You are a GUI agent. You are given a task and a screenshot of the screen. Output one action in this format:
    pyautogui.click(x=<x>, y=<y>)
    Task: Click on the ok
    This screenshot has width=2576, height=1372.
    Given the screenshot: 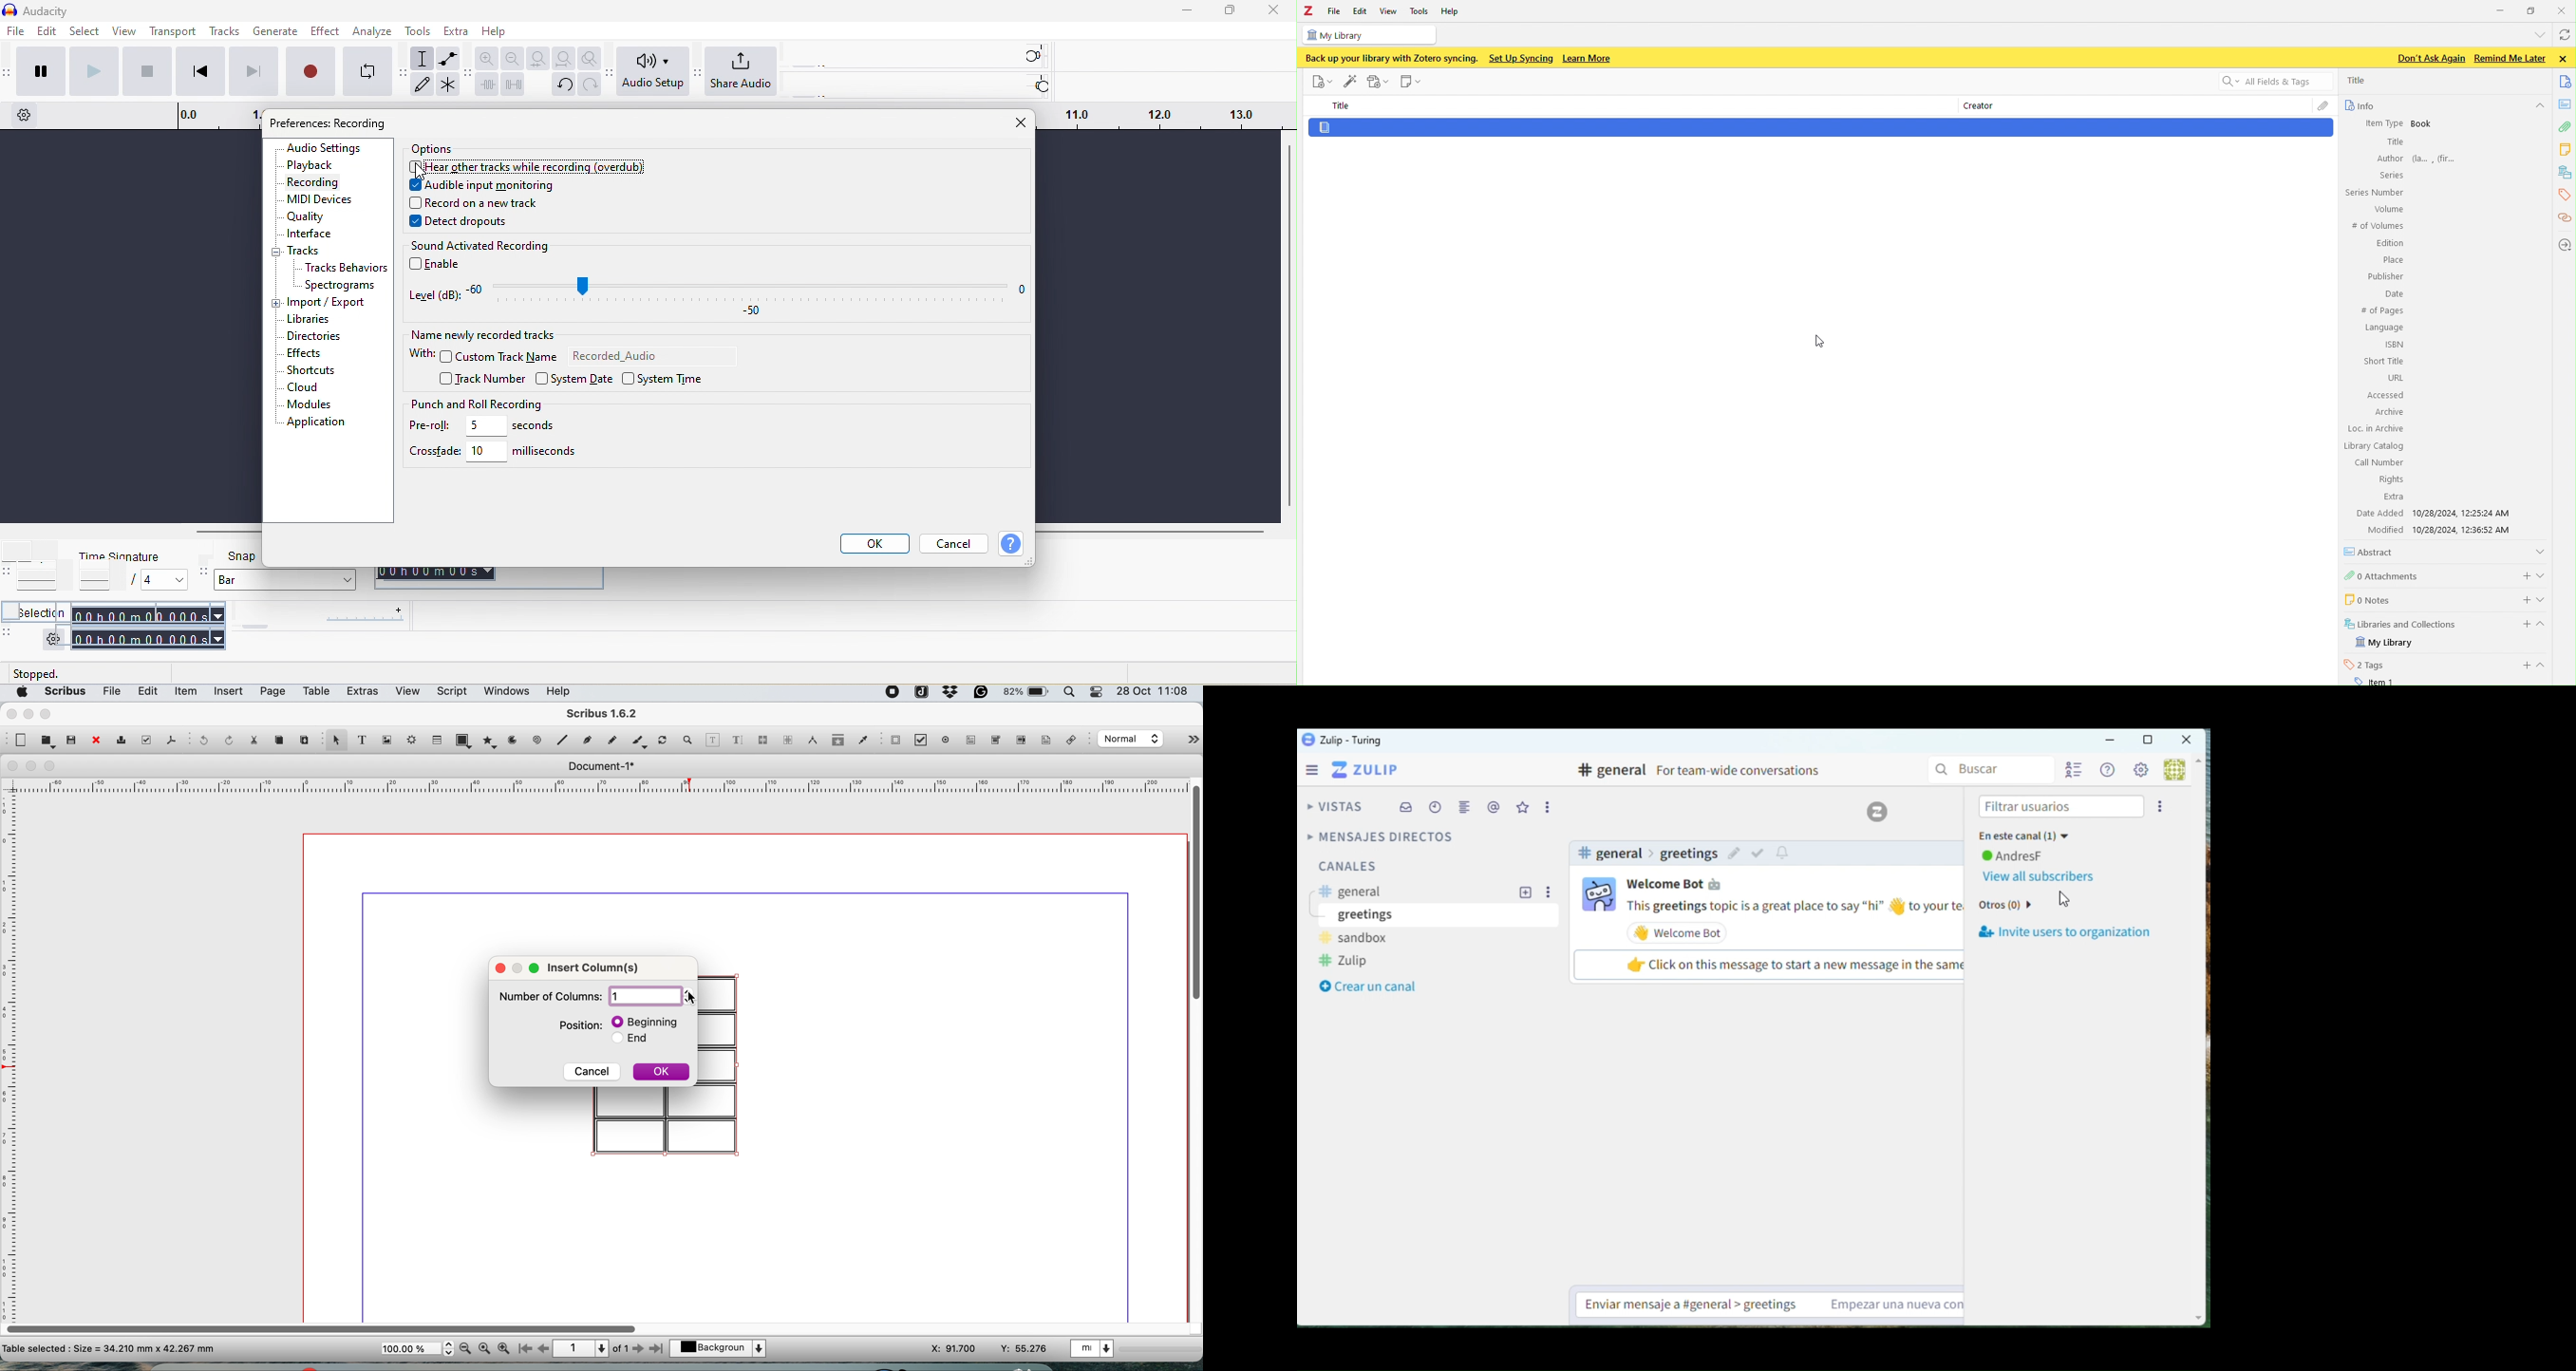 What is the action you would take?
    pyautogui.click(x=876, y=543)
    